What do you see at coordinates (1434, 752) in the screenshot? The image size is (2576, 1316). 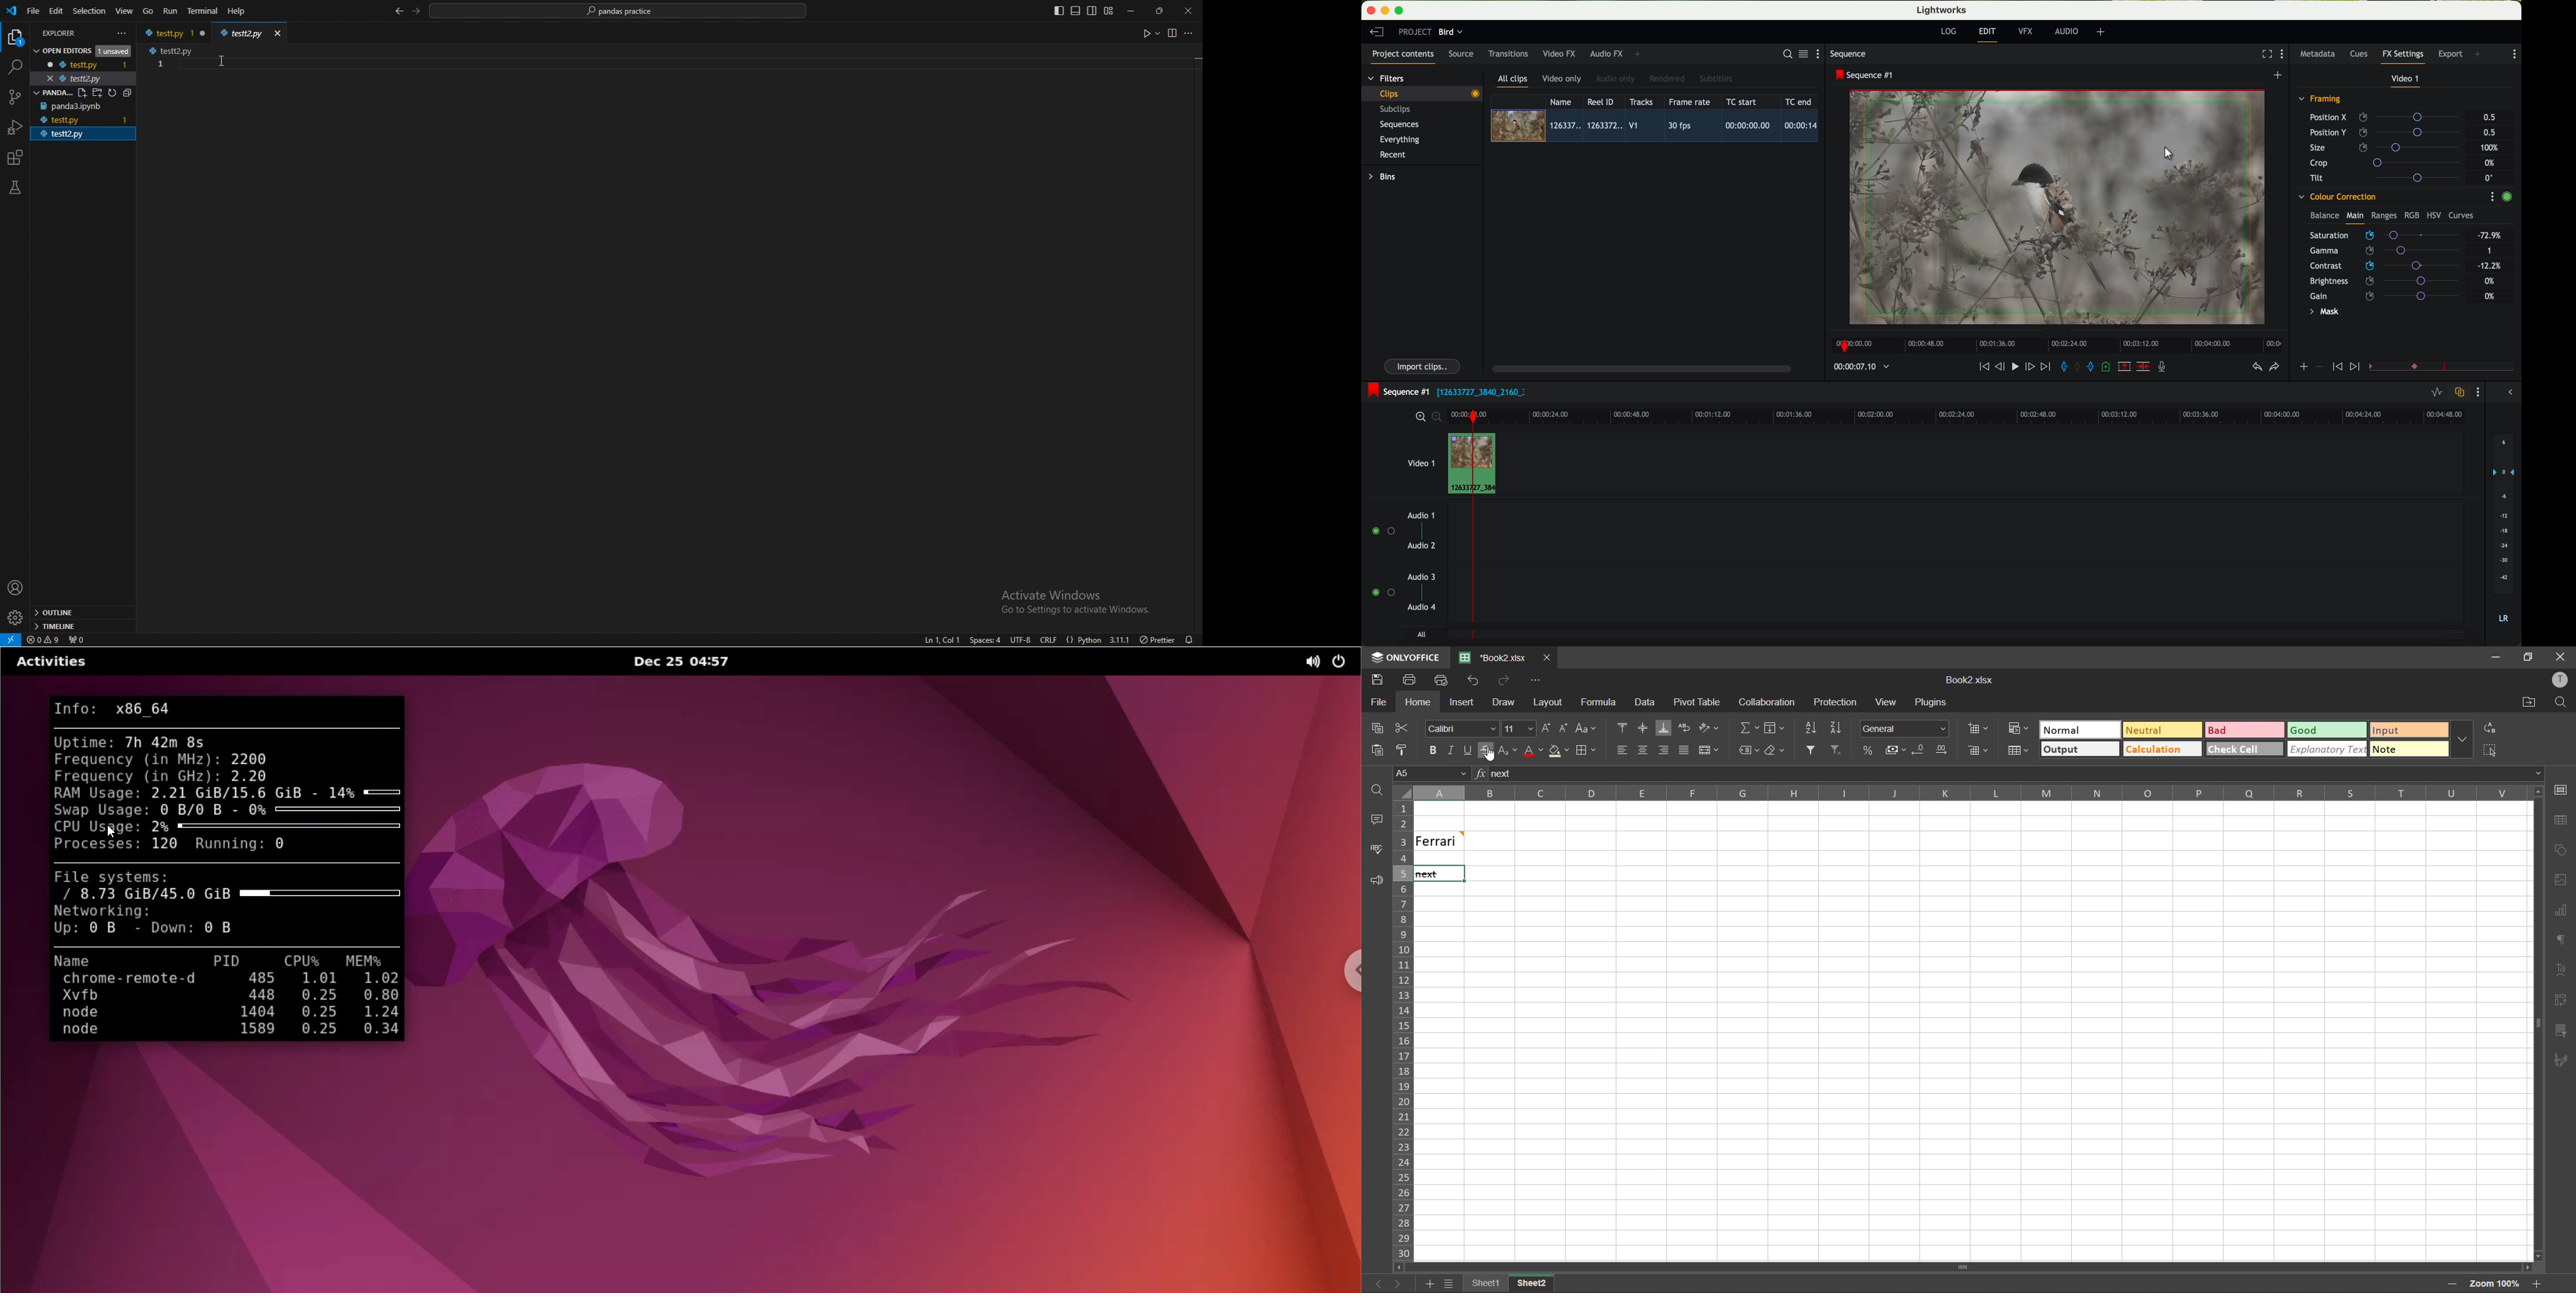 I see `bold` at bounding box center [1434, 752].